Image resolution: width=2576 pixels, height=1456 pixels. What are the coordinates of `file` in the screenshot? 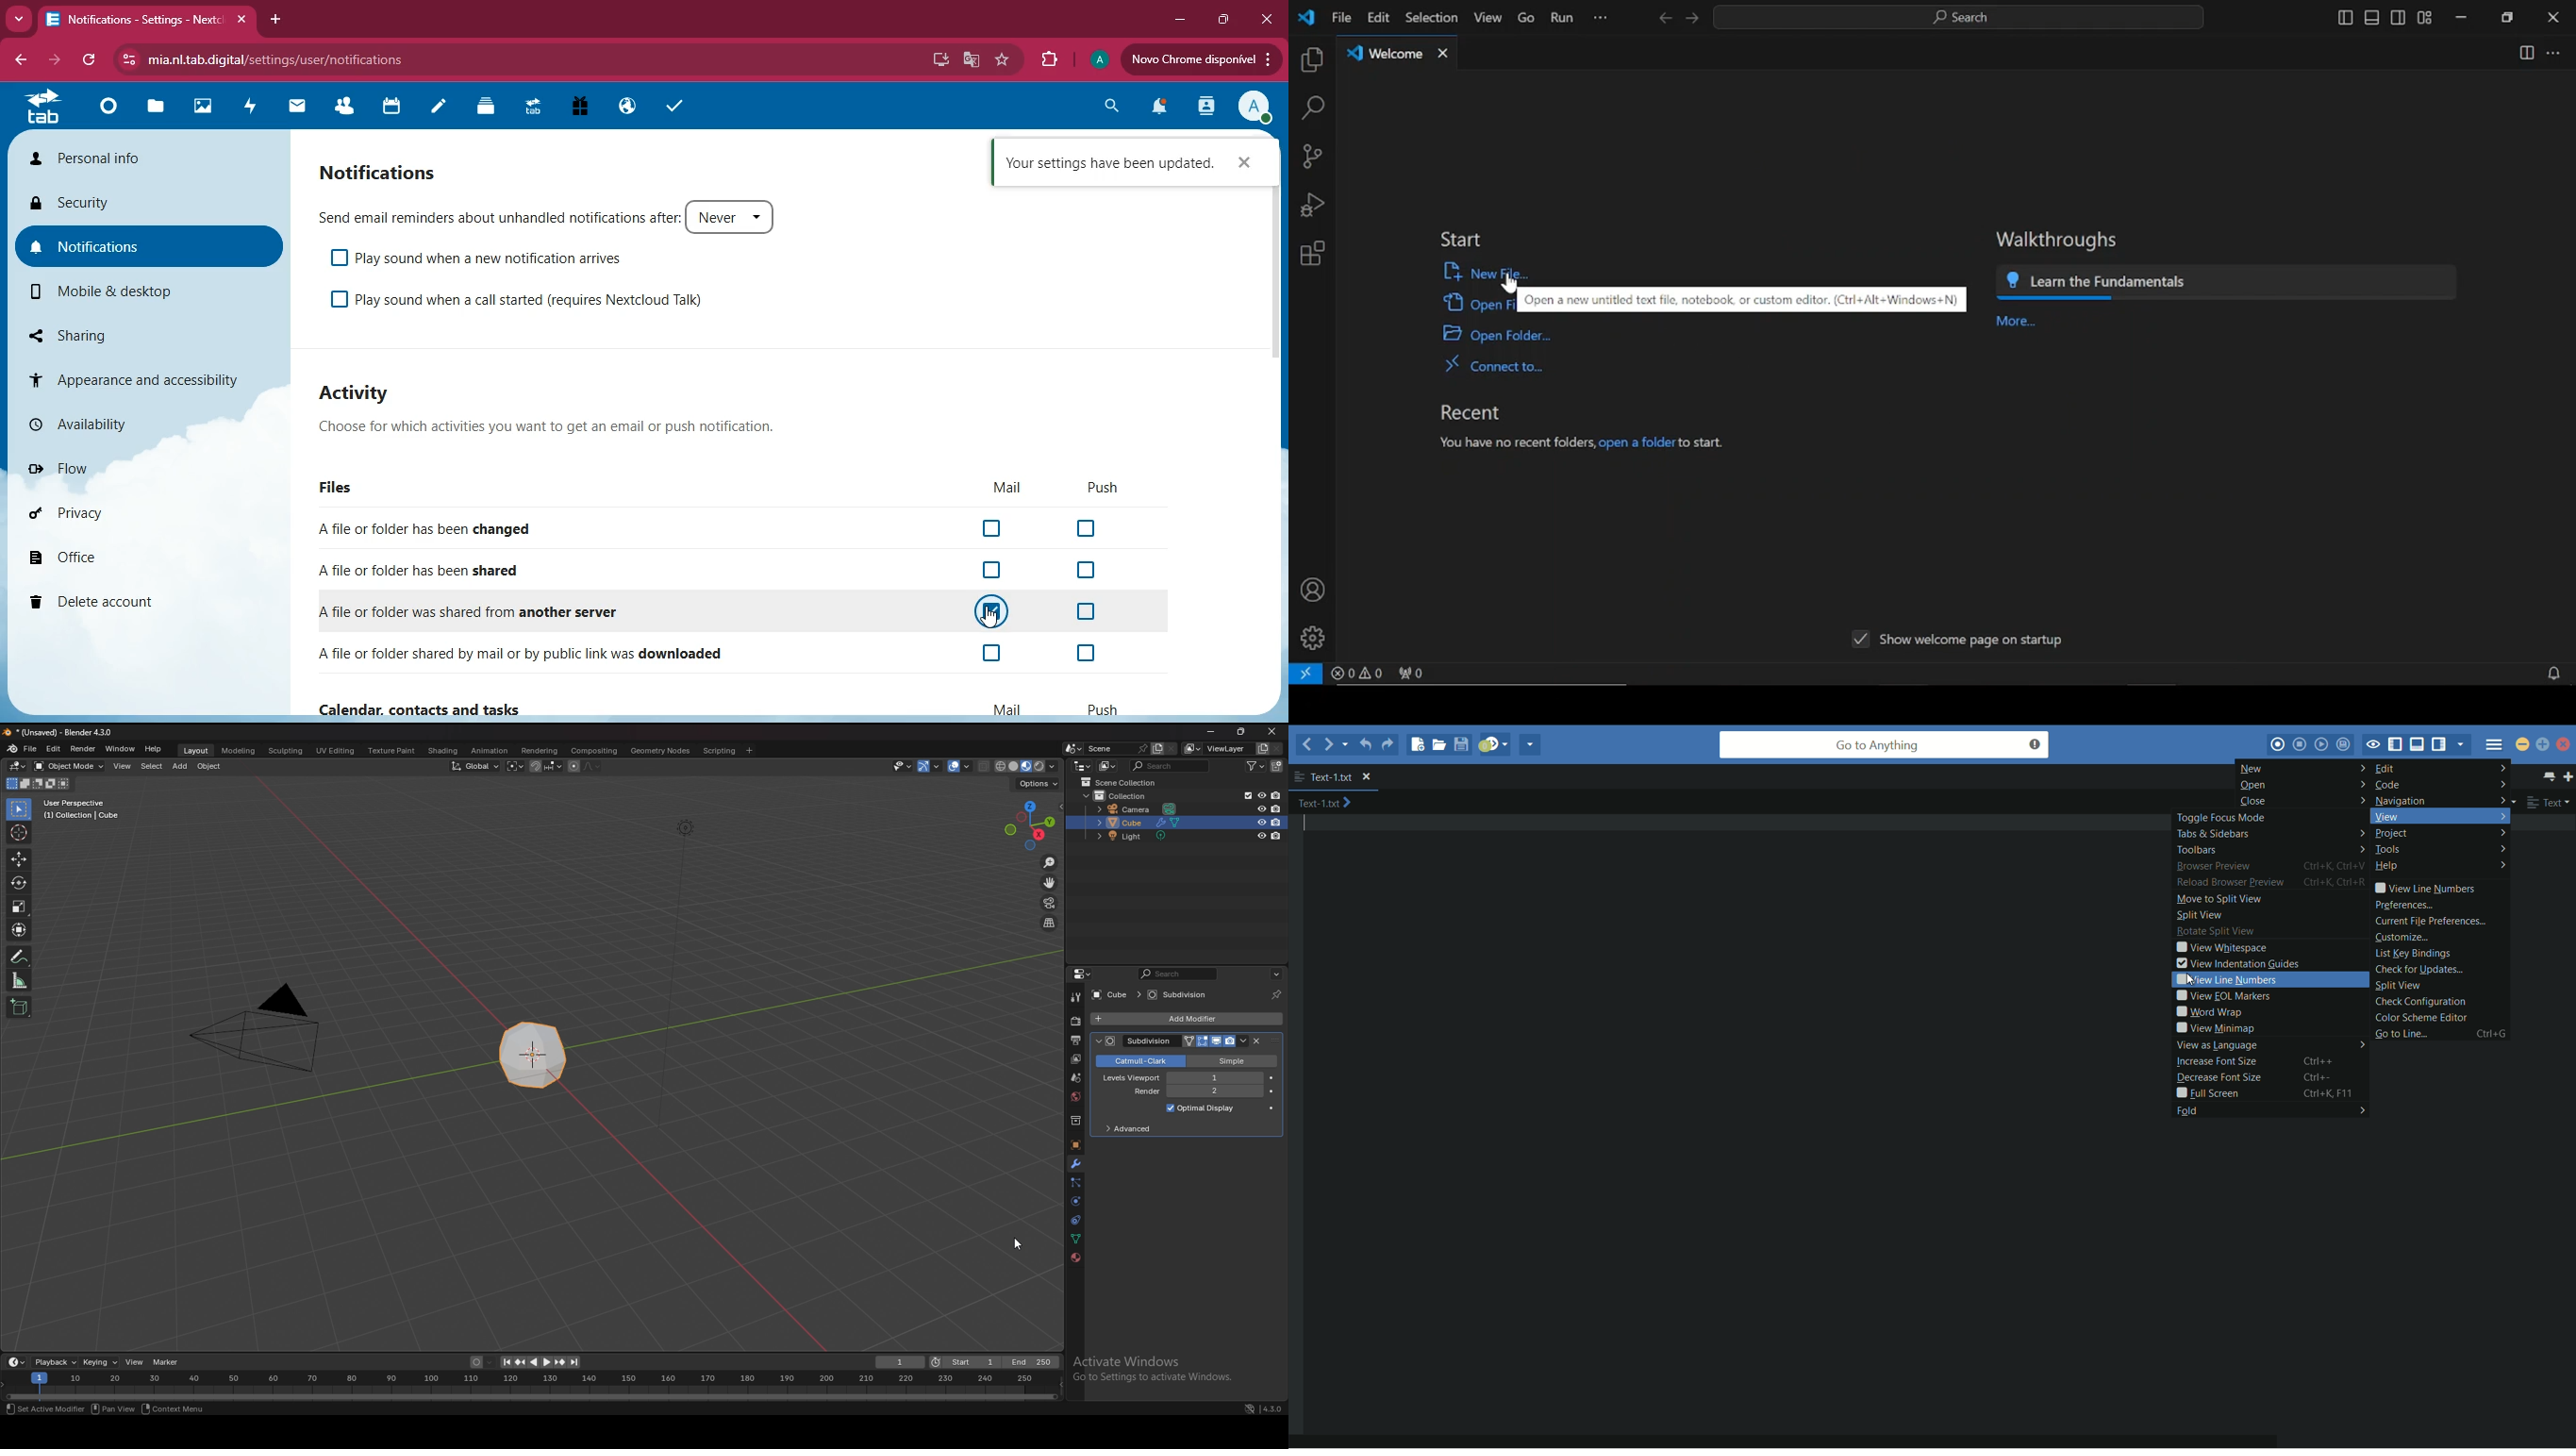 It's located at (1340, 17).